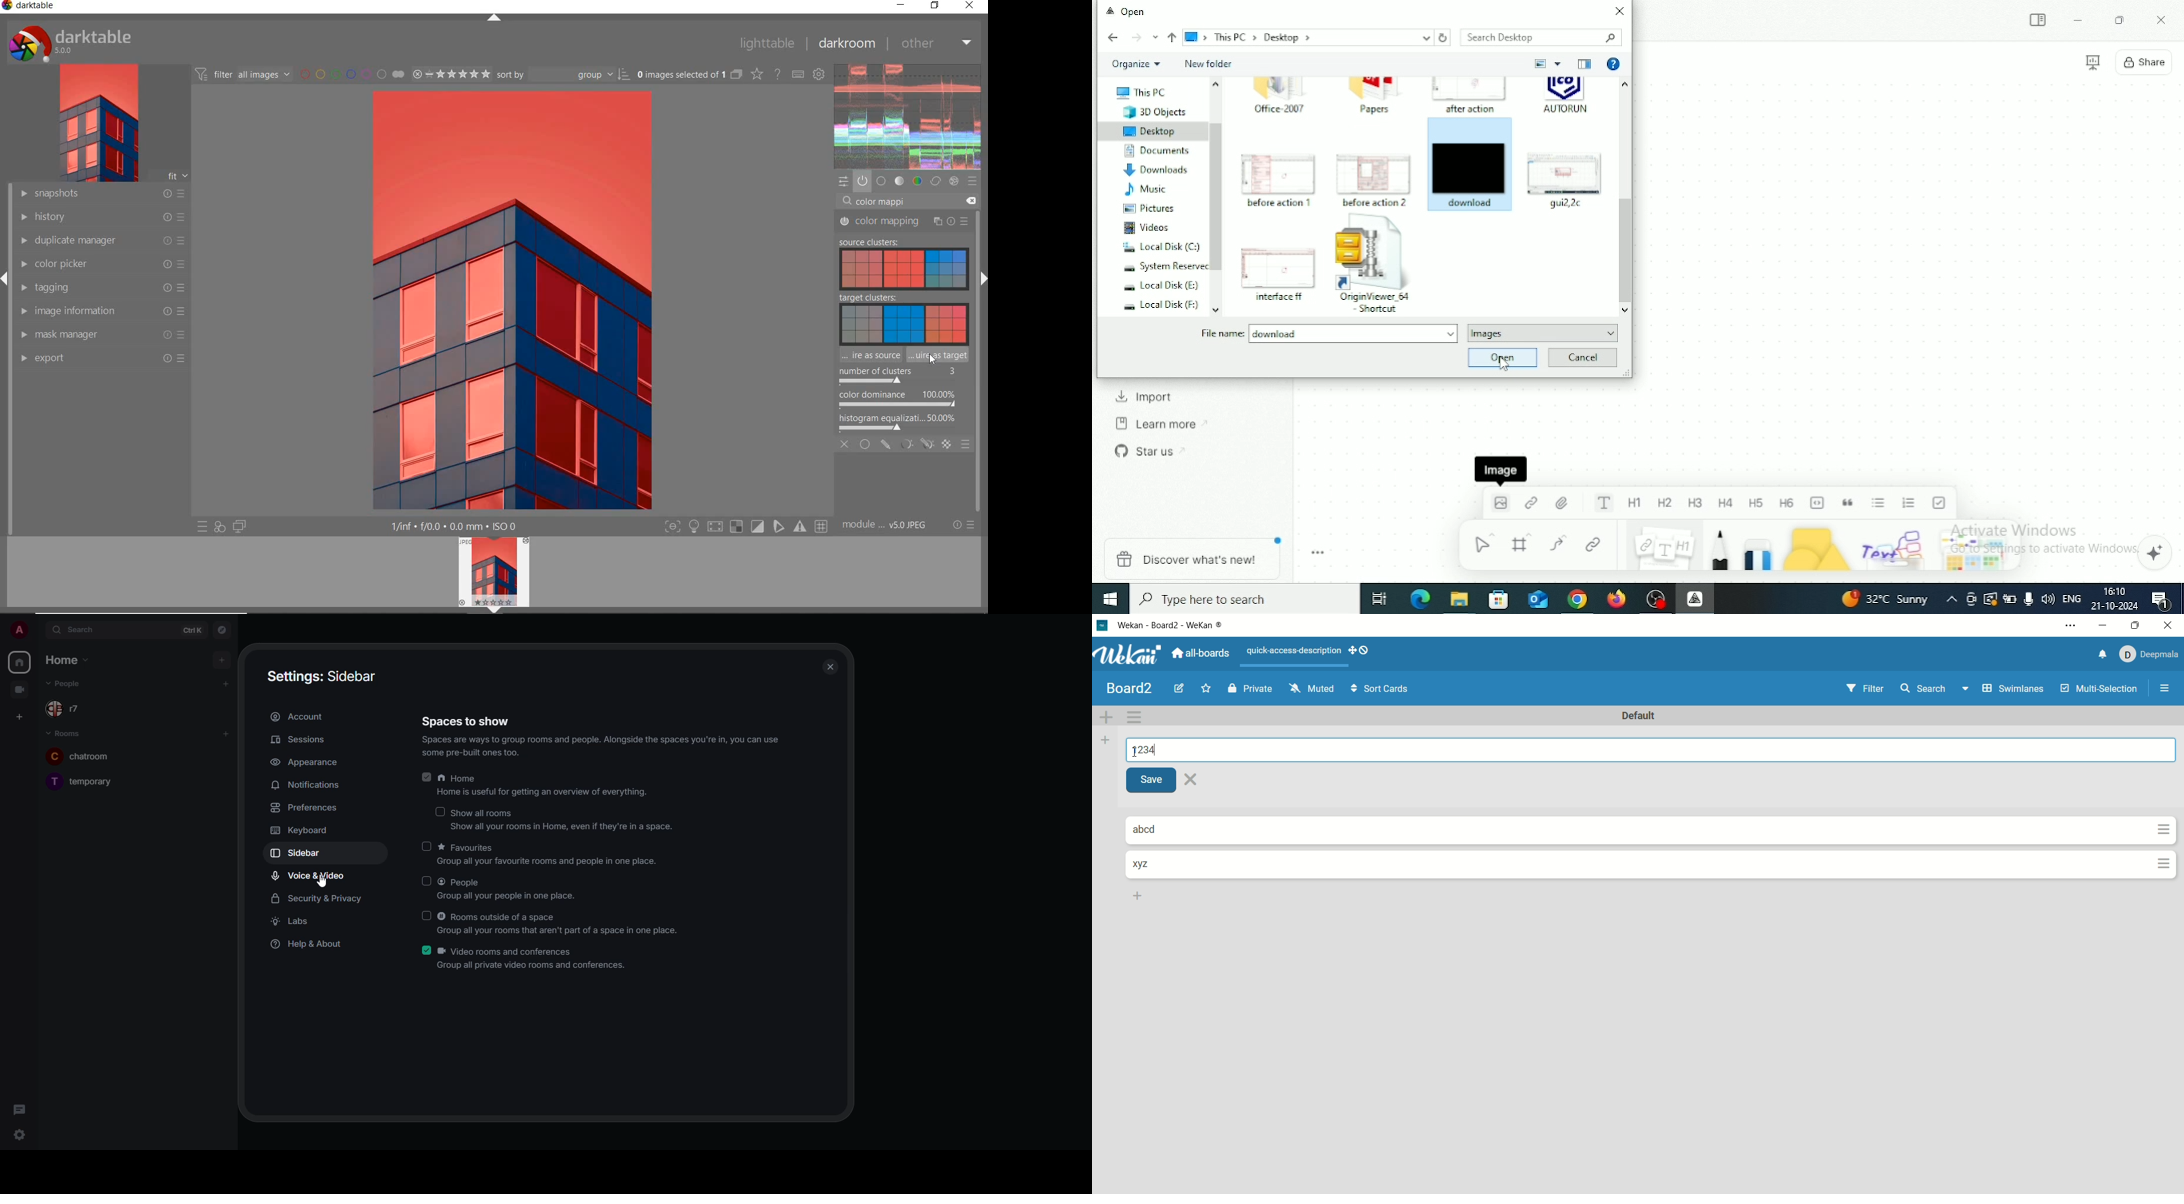 The height and width of the screenshot is (1204, 2184). Describe the element at coordinates (102, 359) in the screenshot. I see `export` at that location.